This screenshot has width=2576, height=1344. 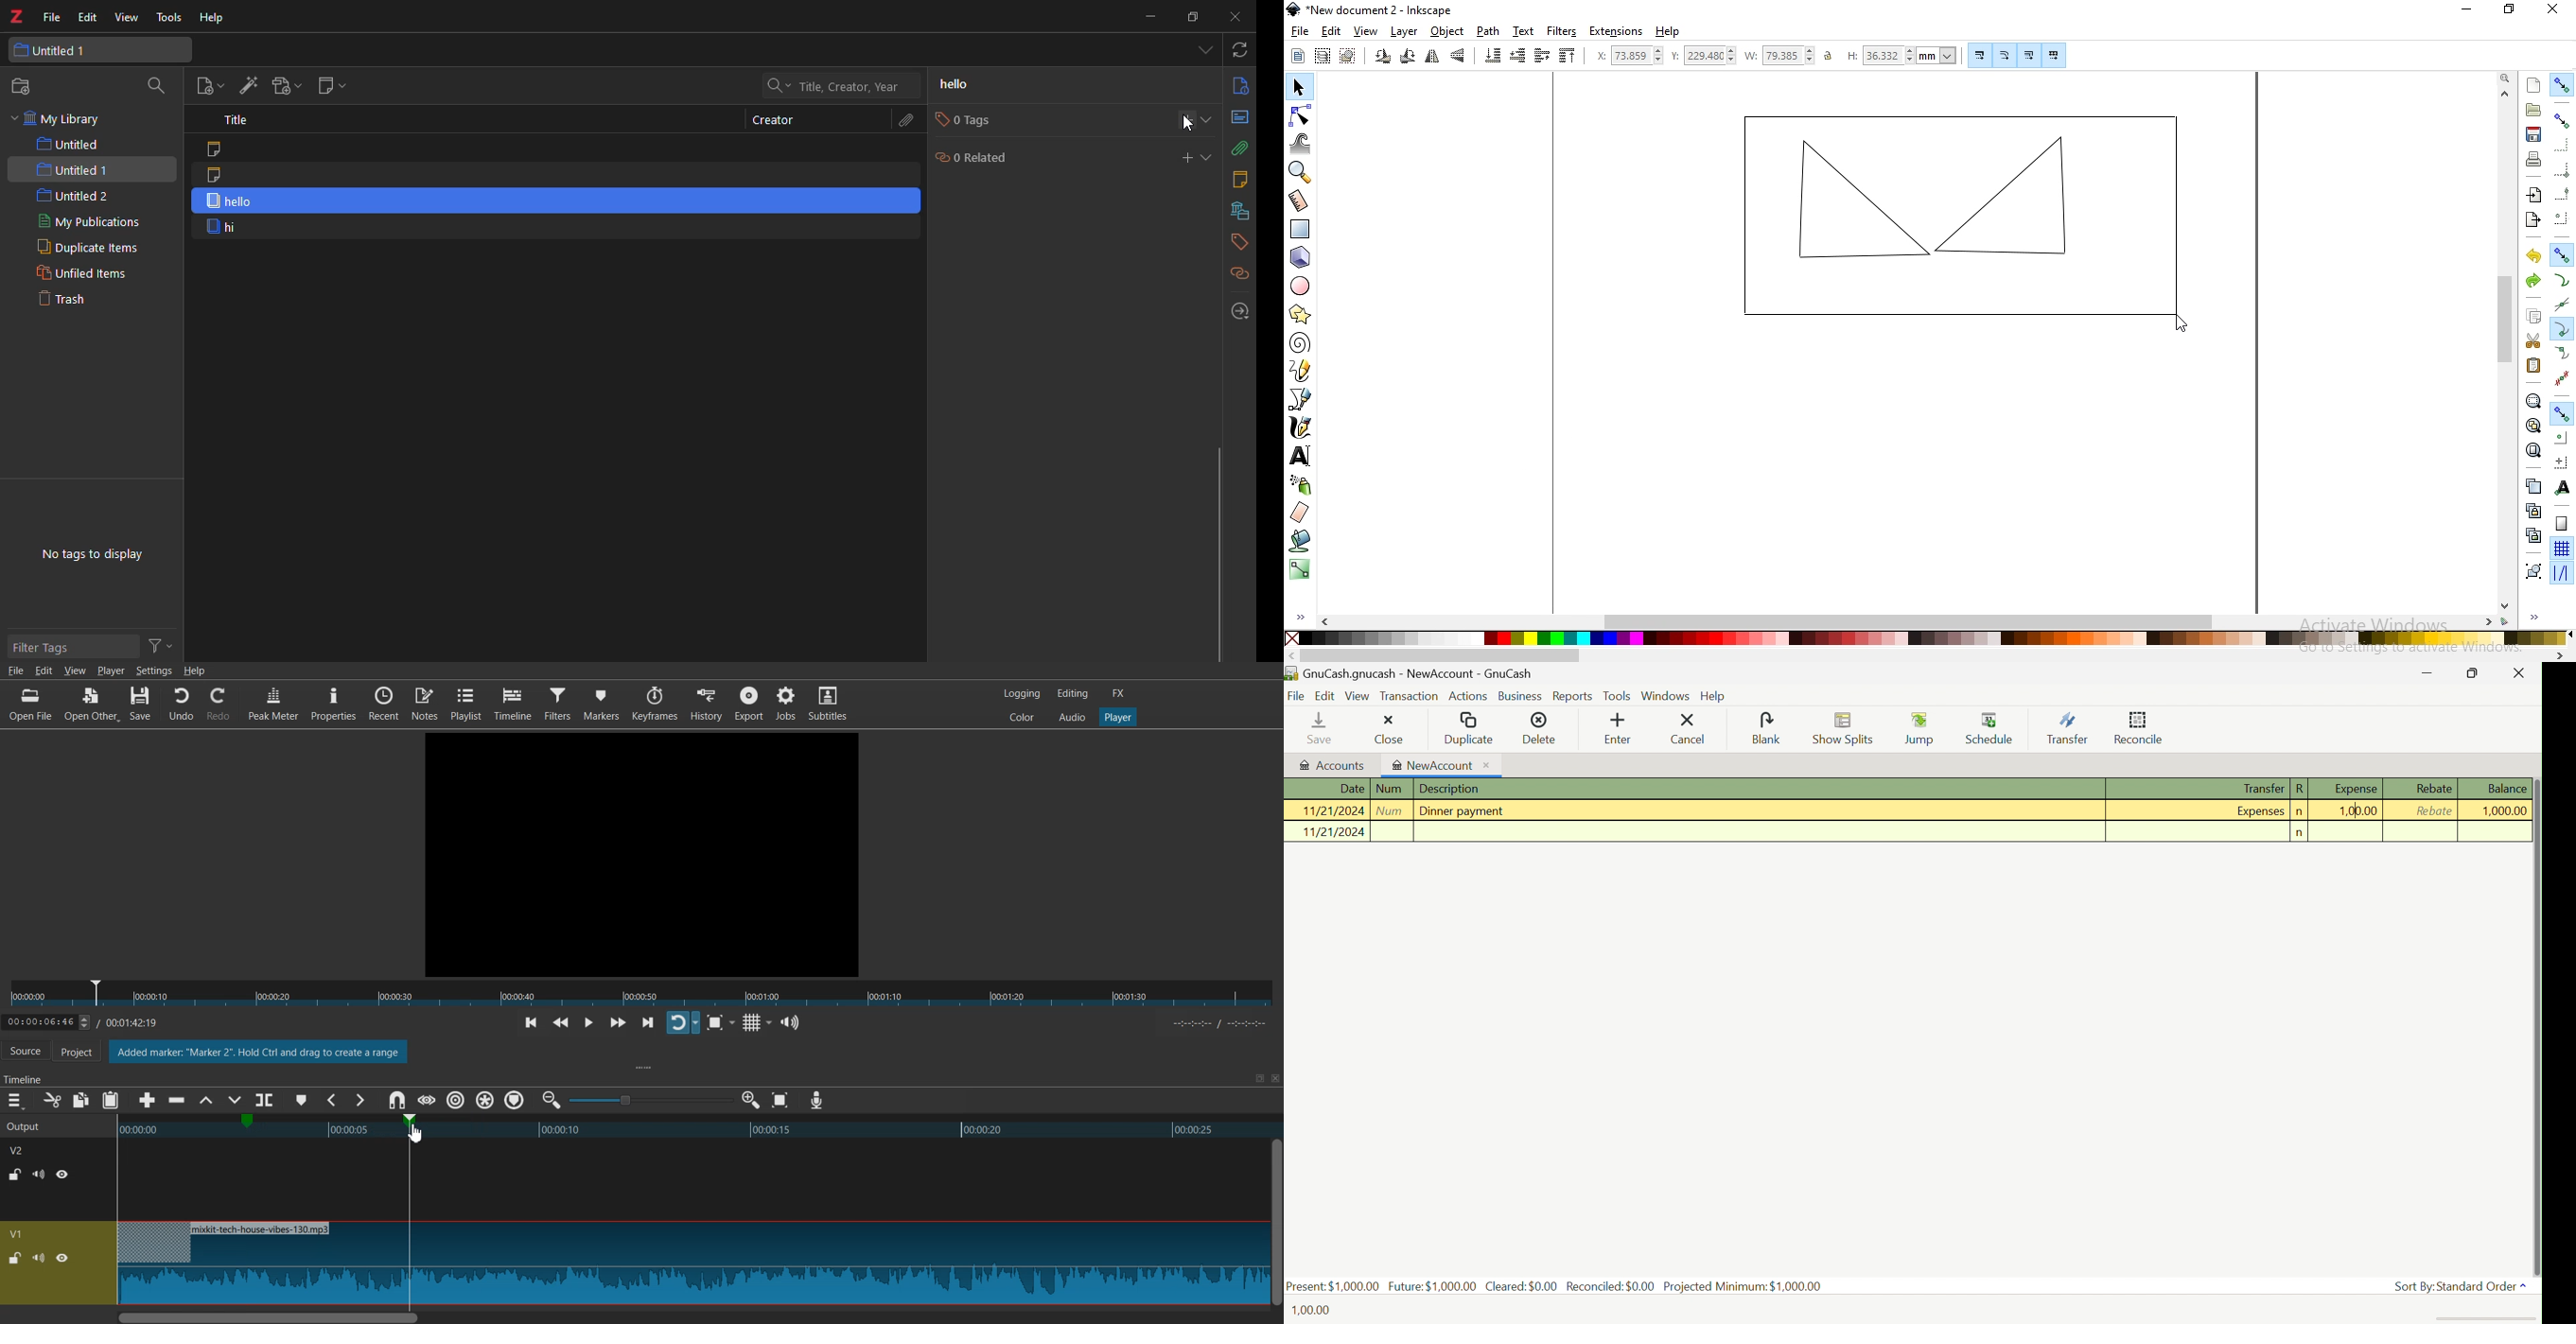 I want to click on close, so click(x=1239, y=17).